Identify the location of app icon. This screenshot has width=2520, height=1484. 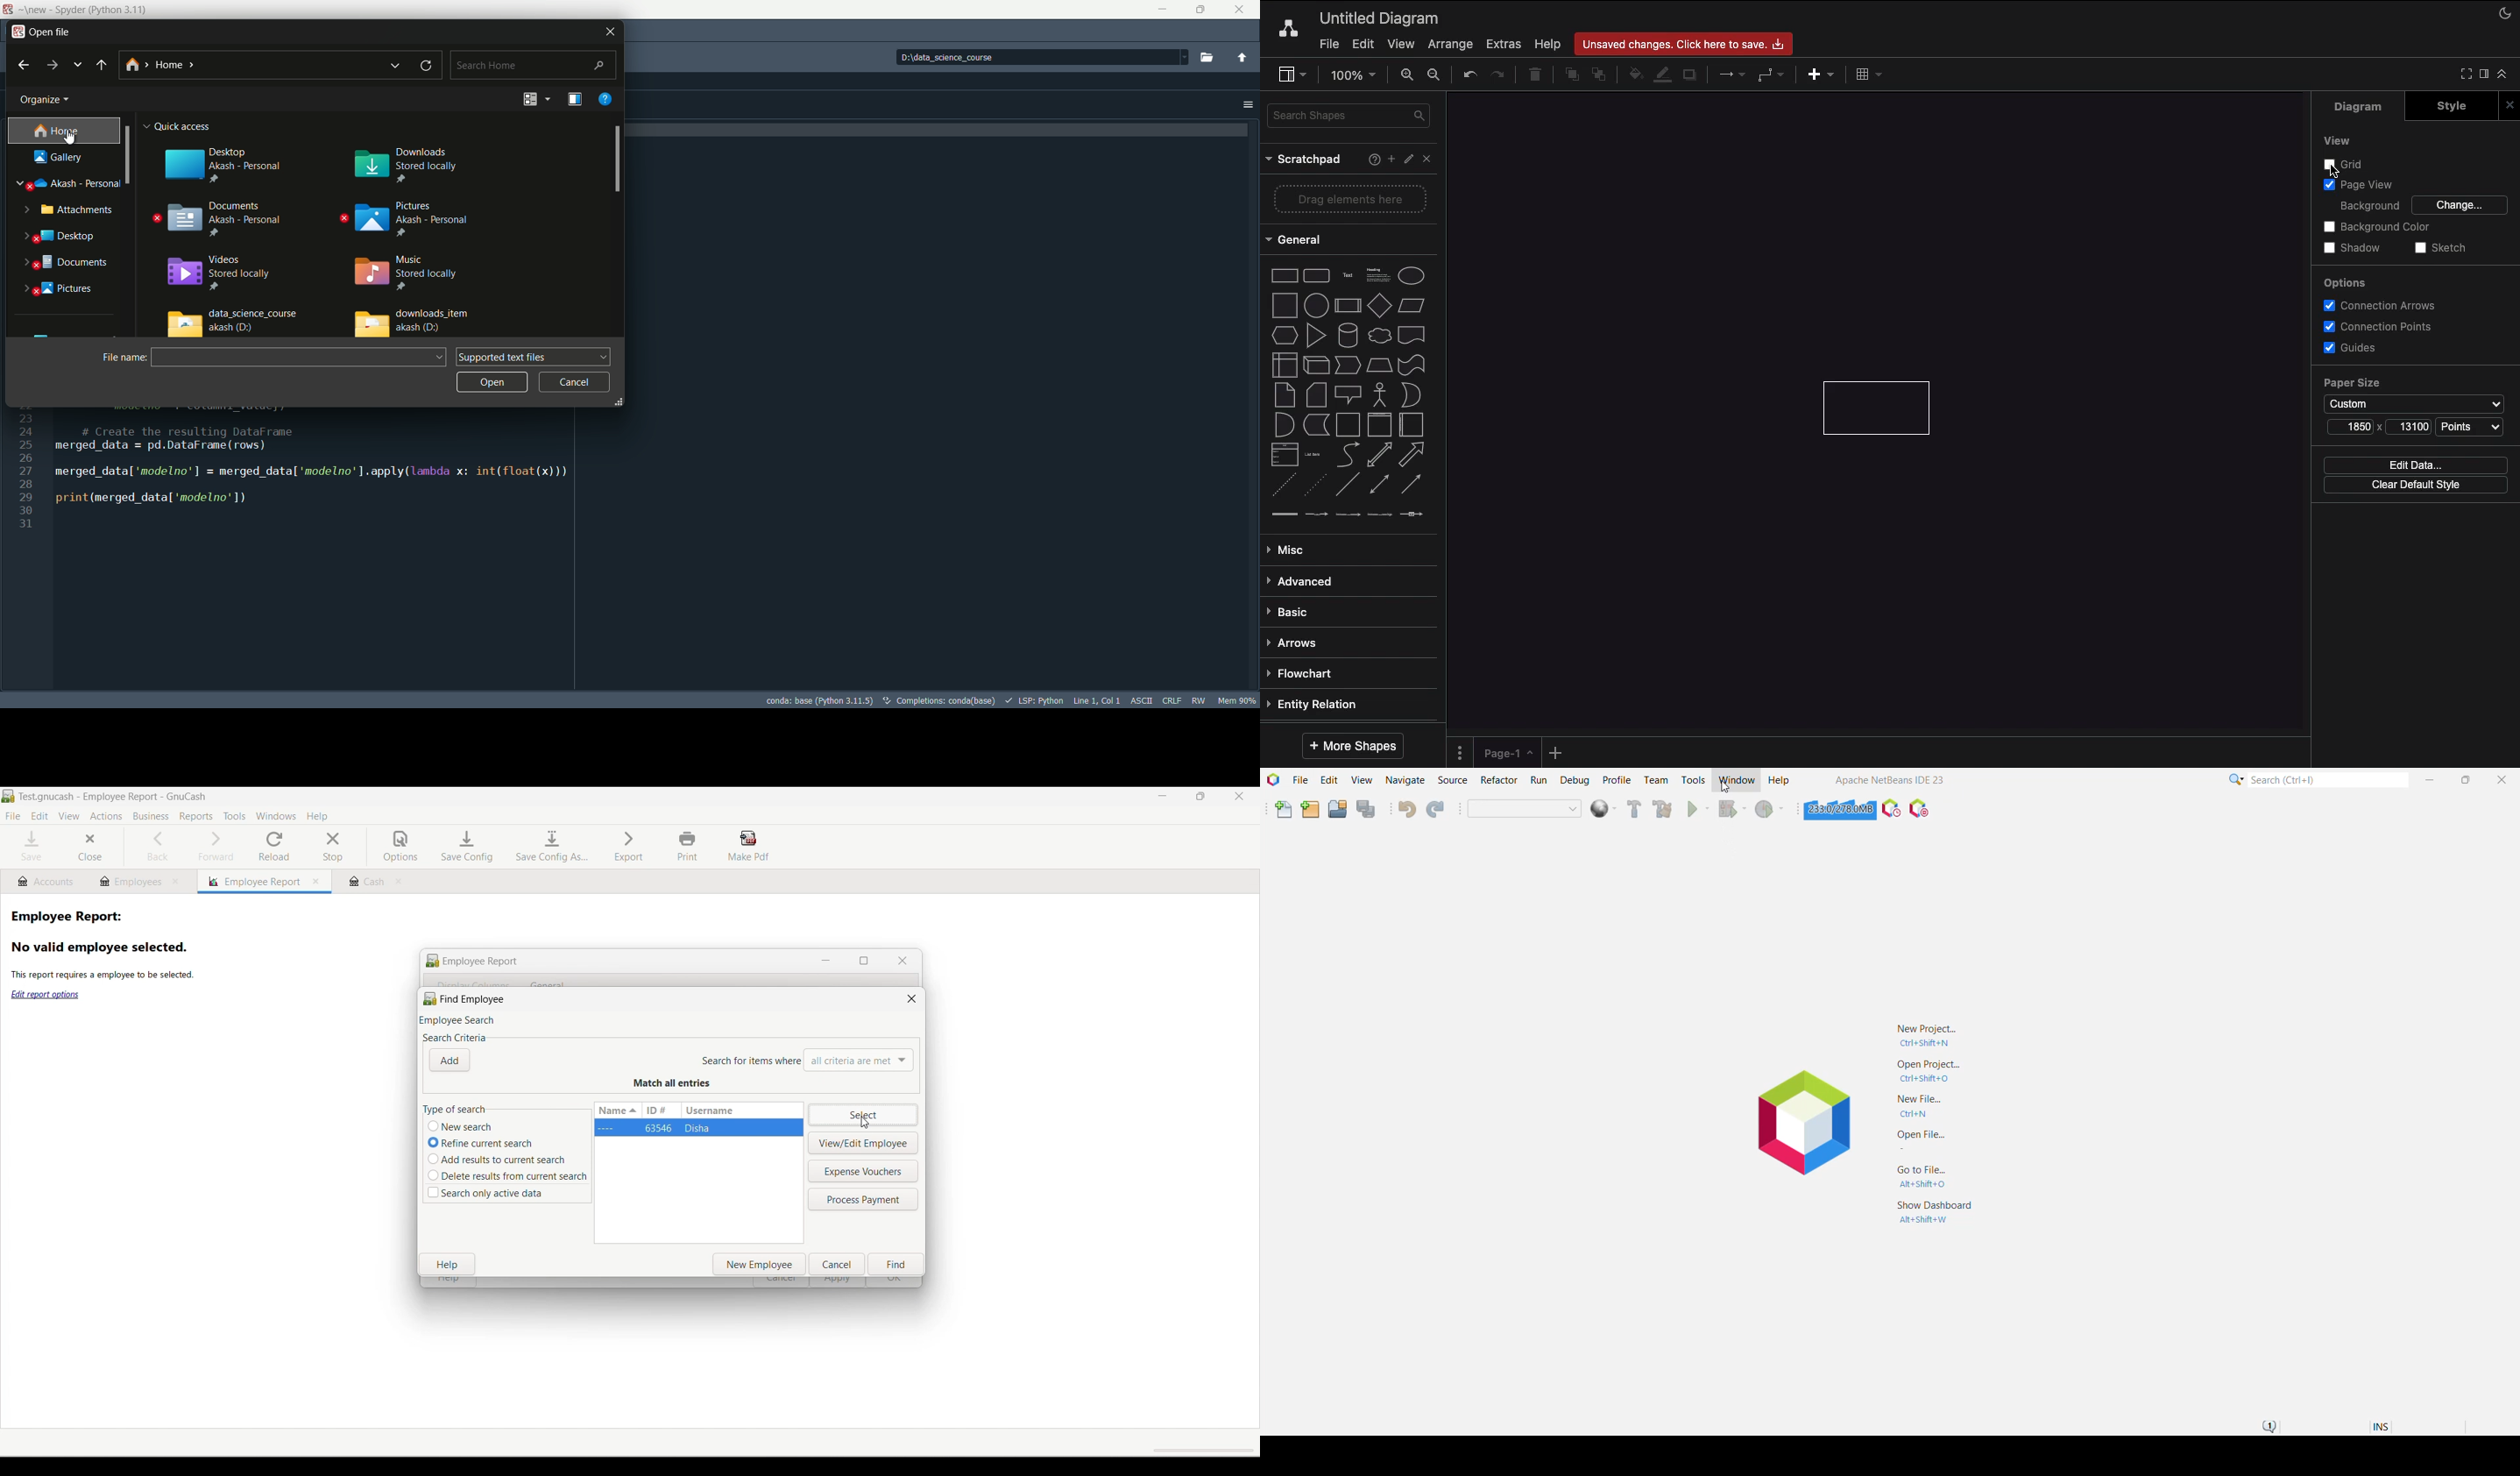
(7, 10).